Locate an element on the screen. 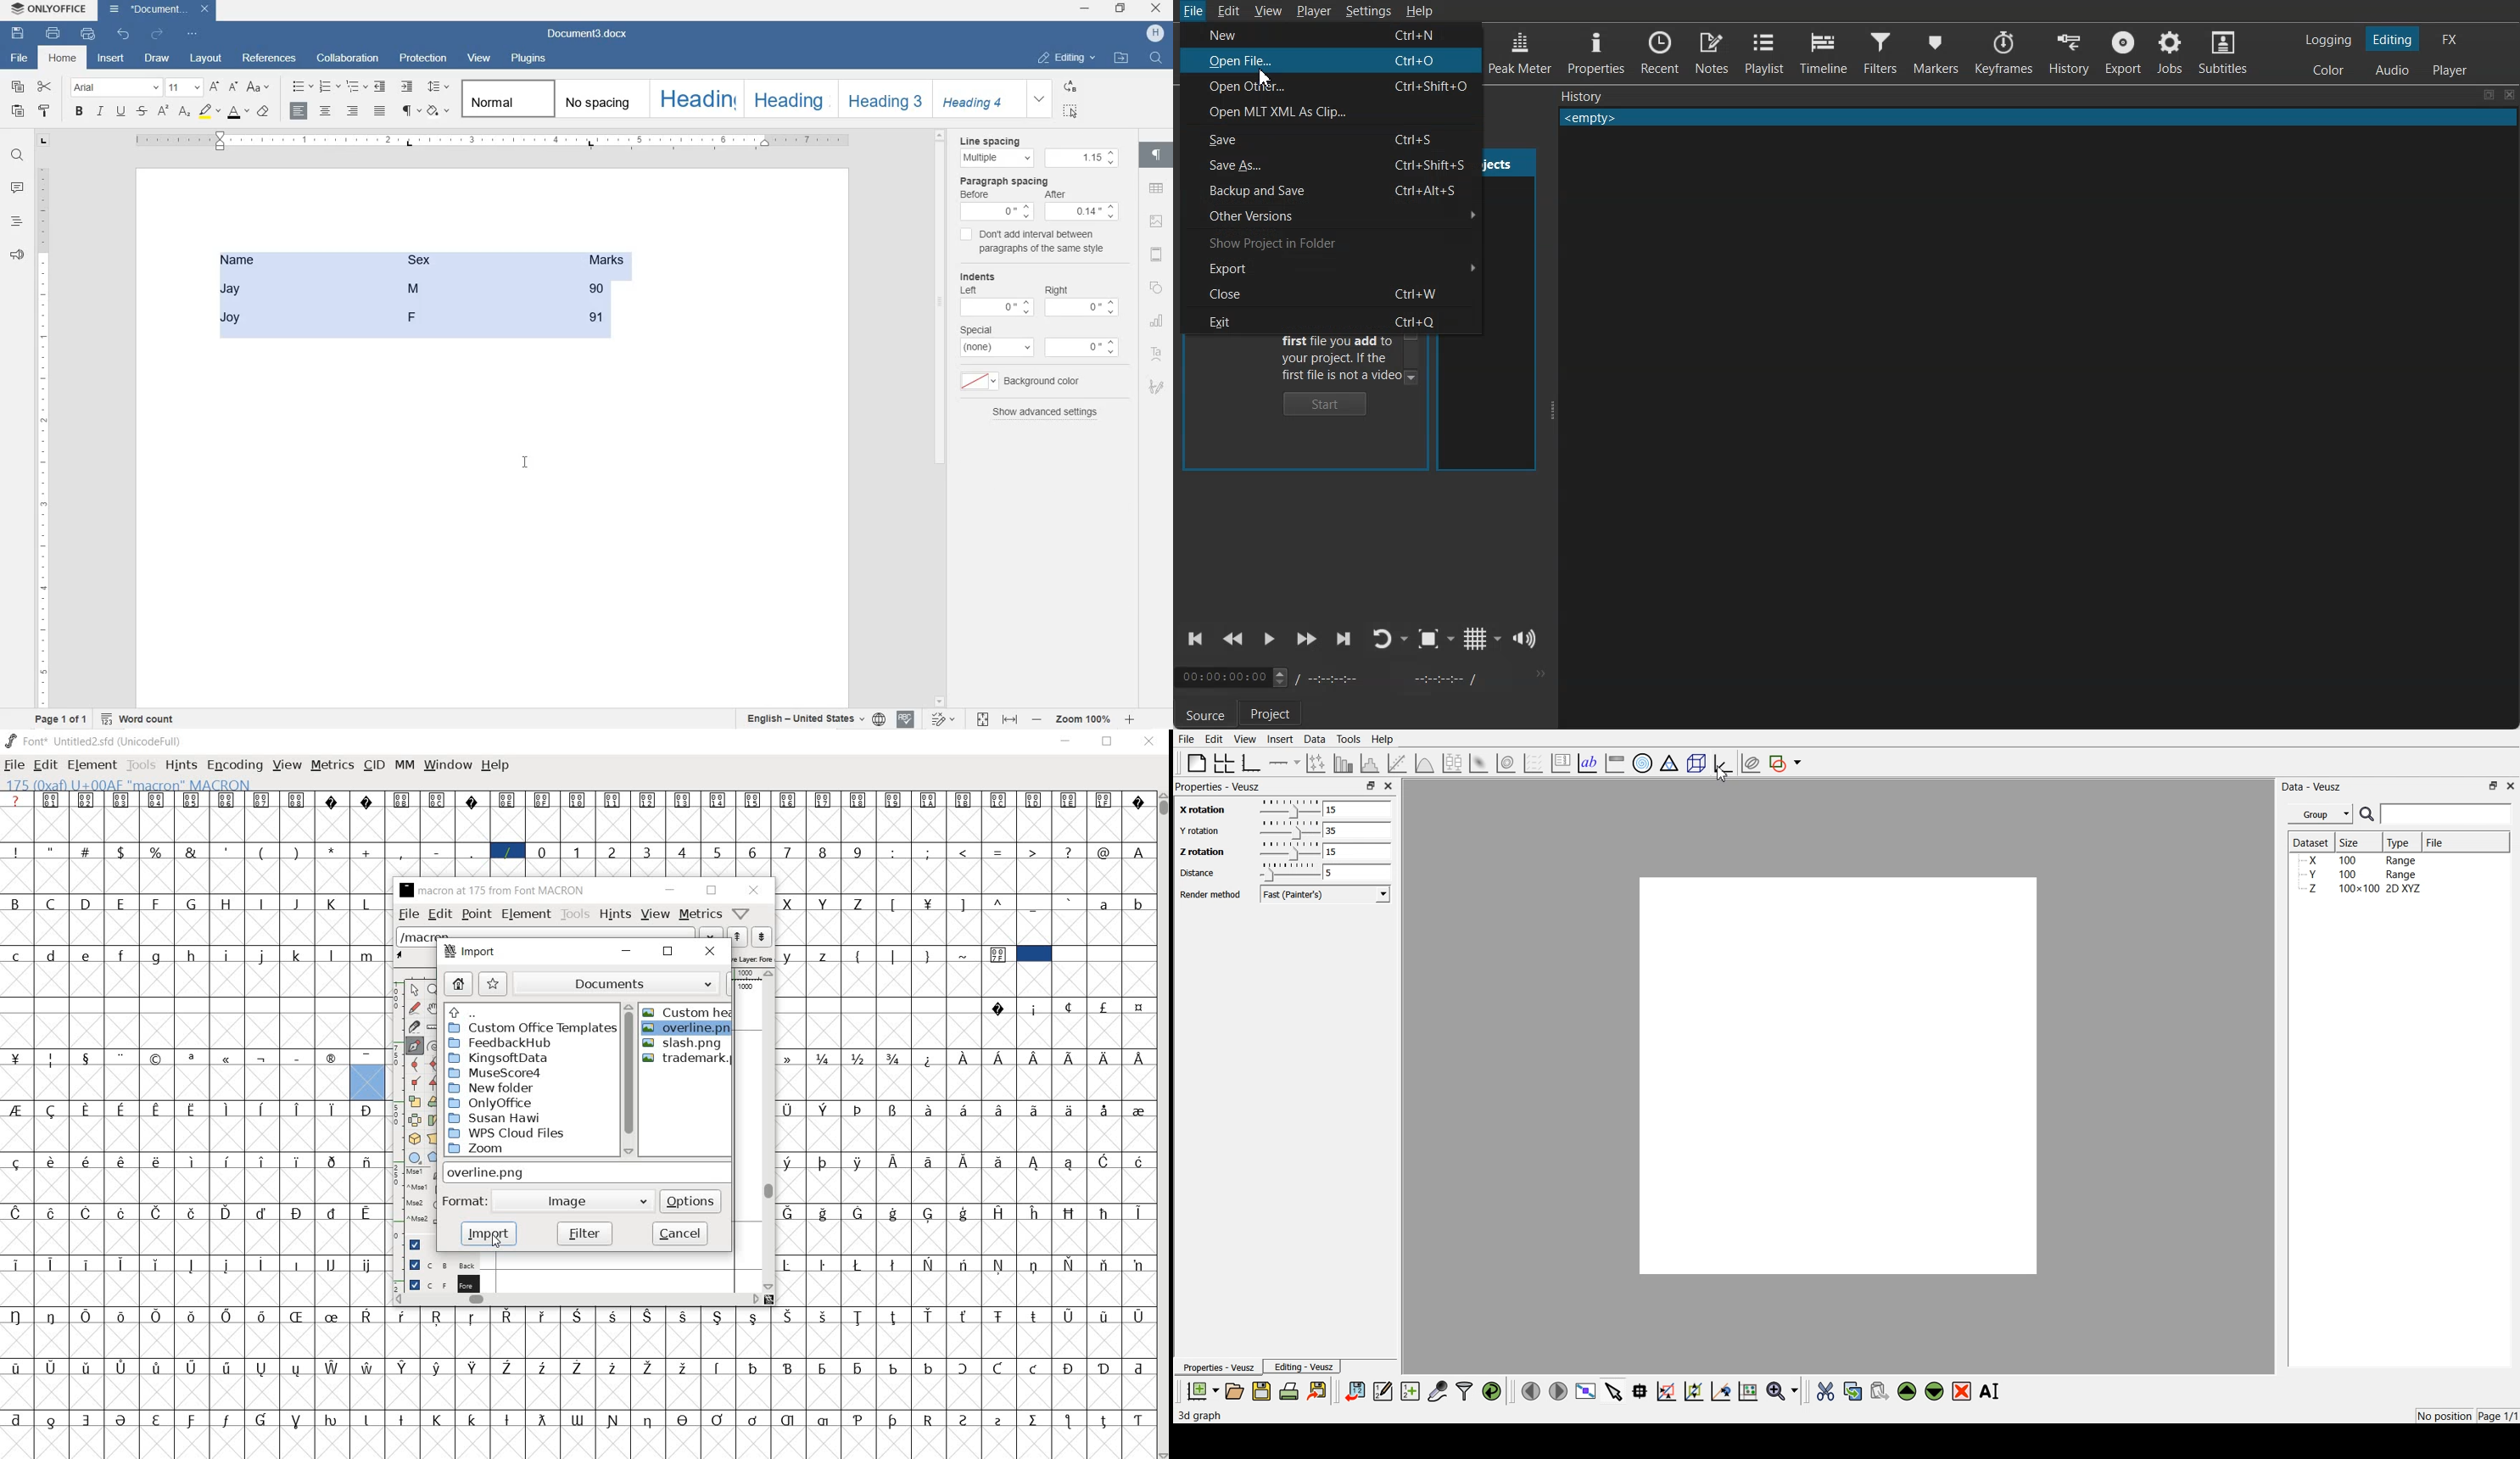 The image size is (2520, 1484). SCROLLBAR is located at coordinates (1162, 1126).